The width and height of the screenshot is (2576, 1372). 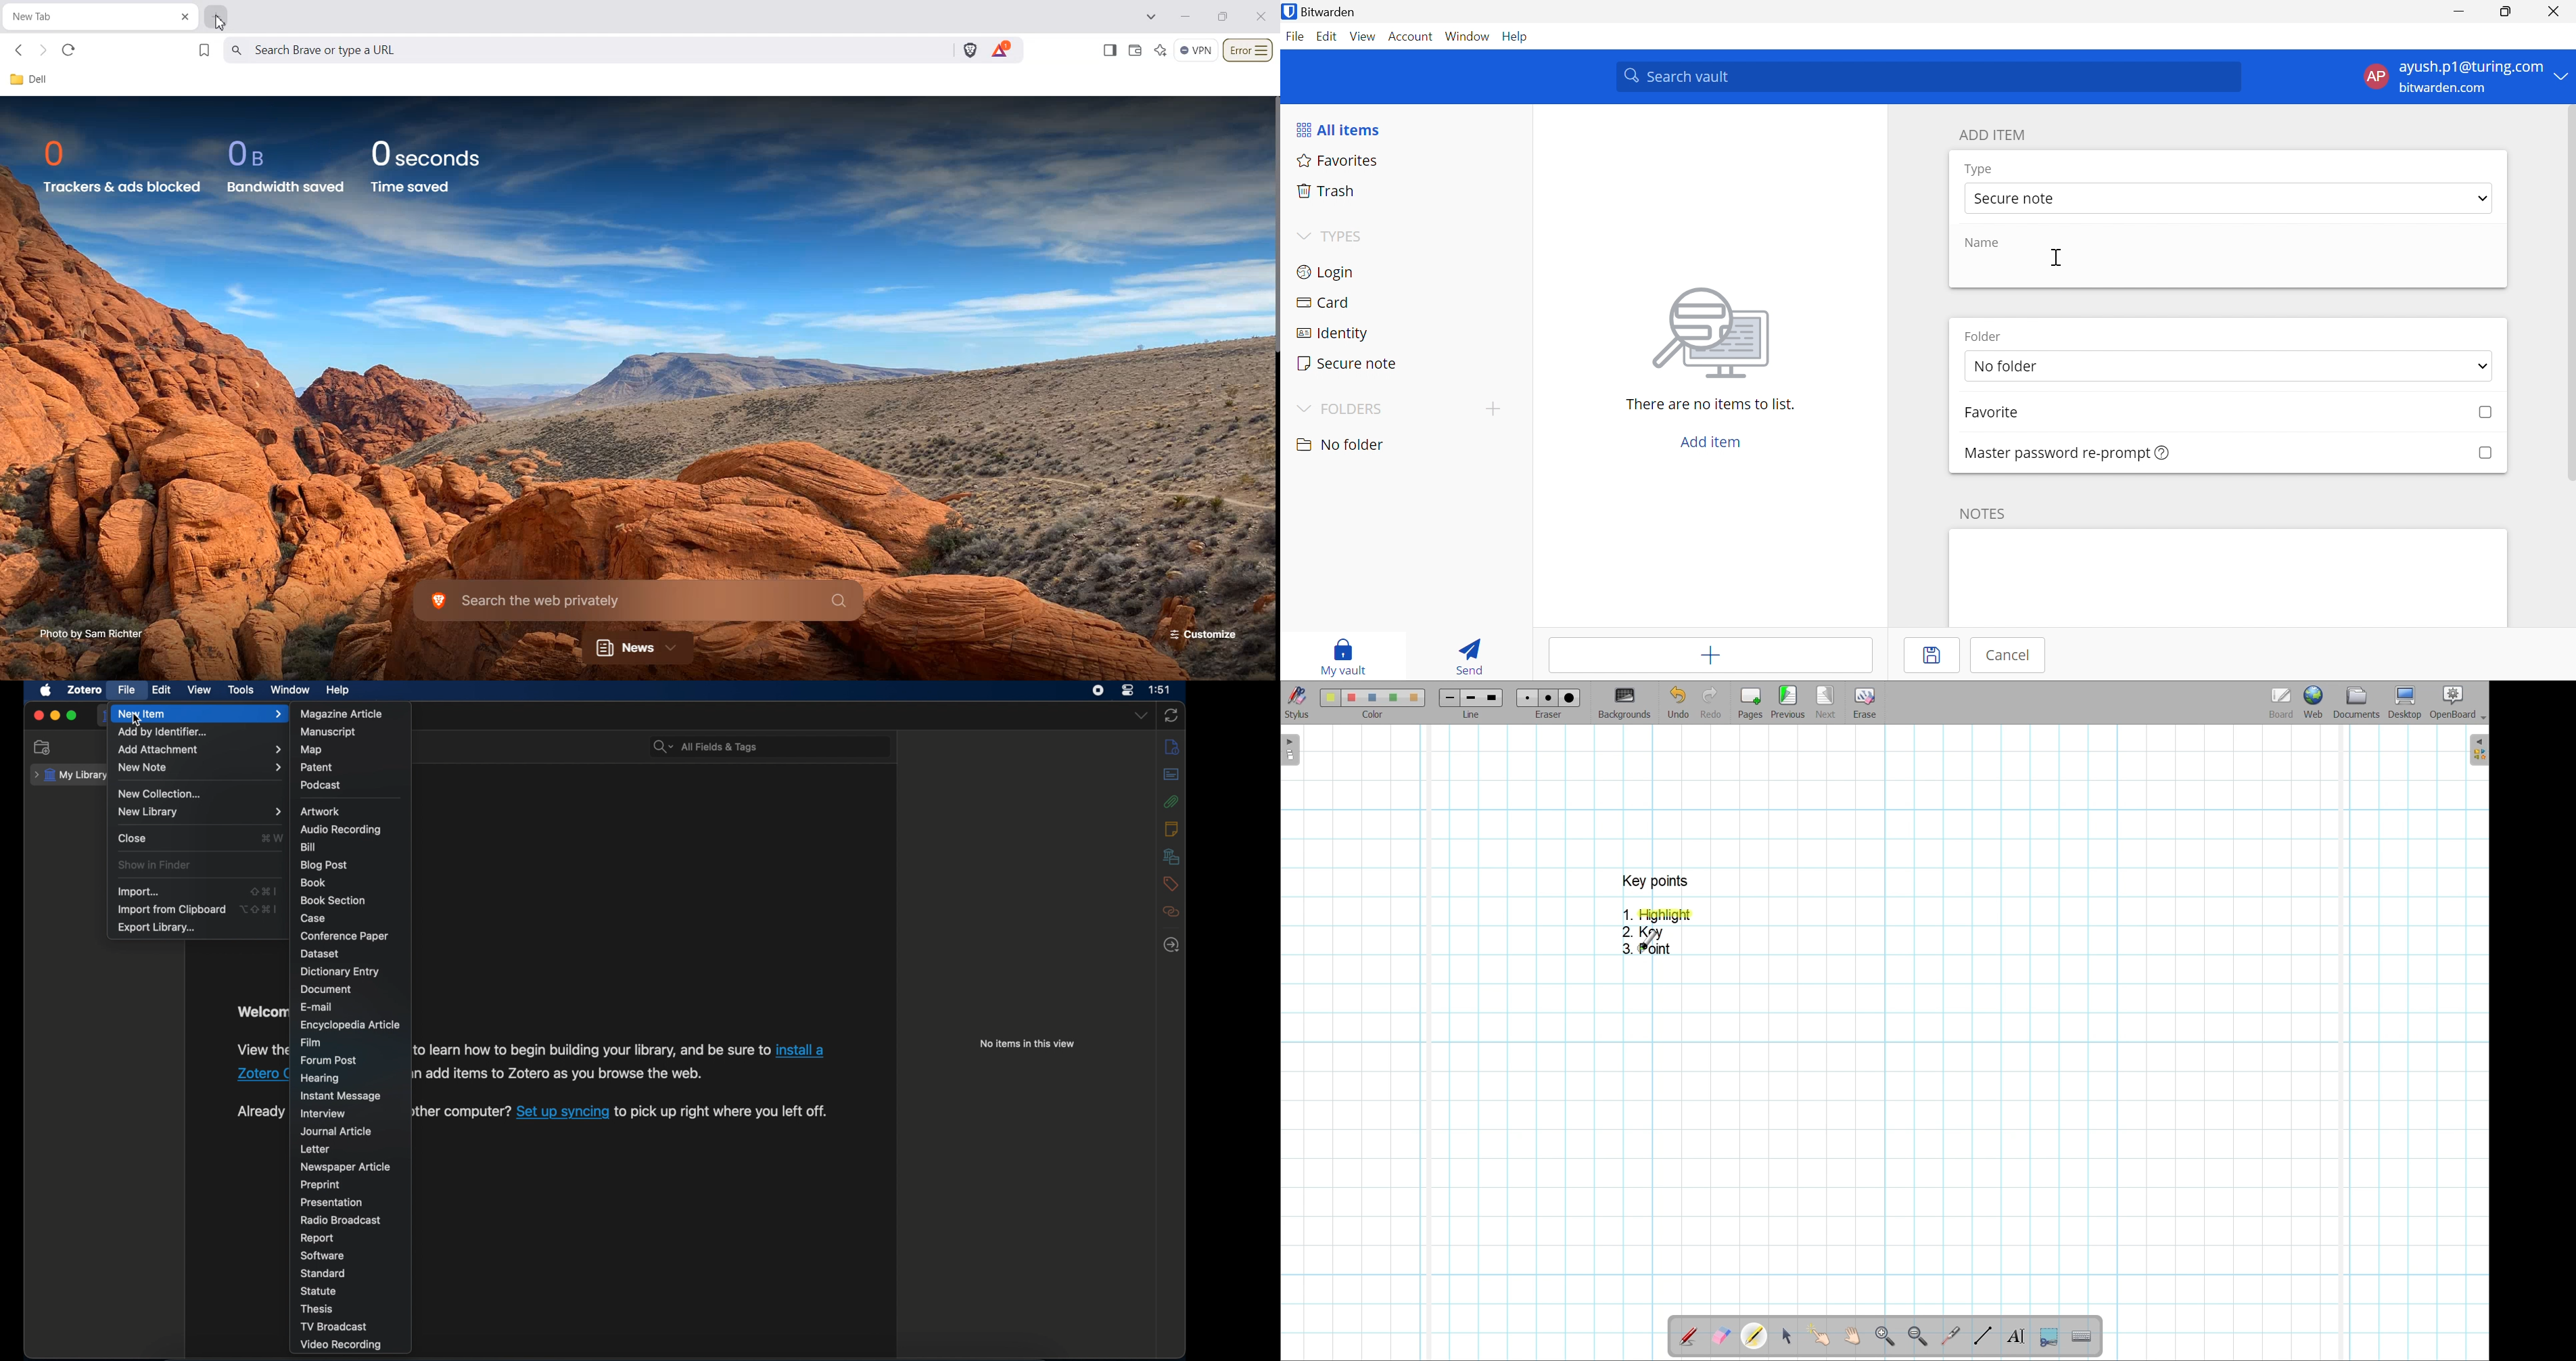 I want to click on zotero, so click(x=84, y=690).